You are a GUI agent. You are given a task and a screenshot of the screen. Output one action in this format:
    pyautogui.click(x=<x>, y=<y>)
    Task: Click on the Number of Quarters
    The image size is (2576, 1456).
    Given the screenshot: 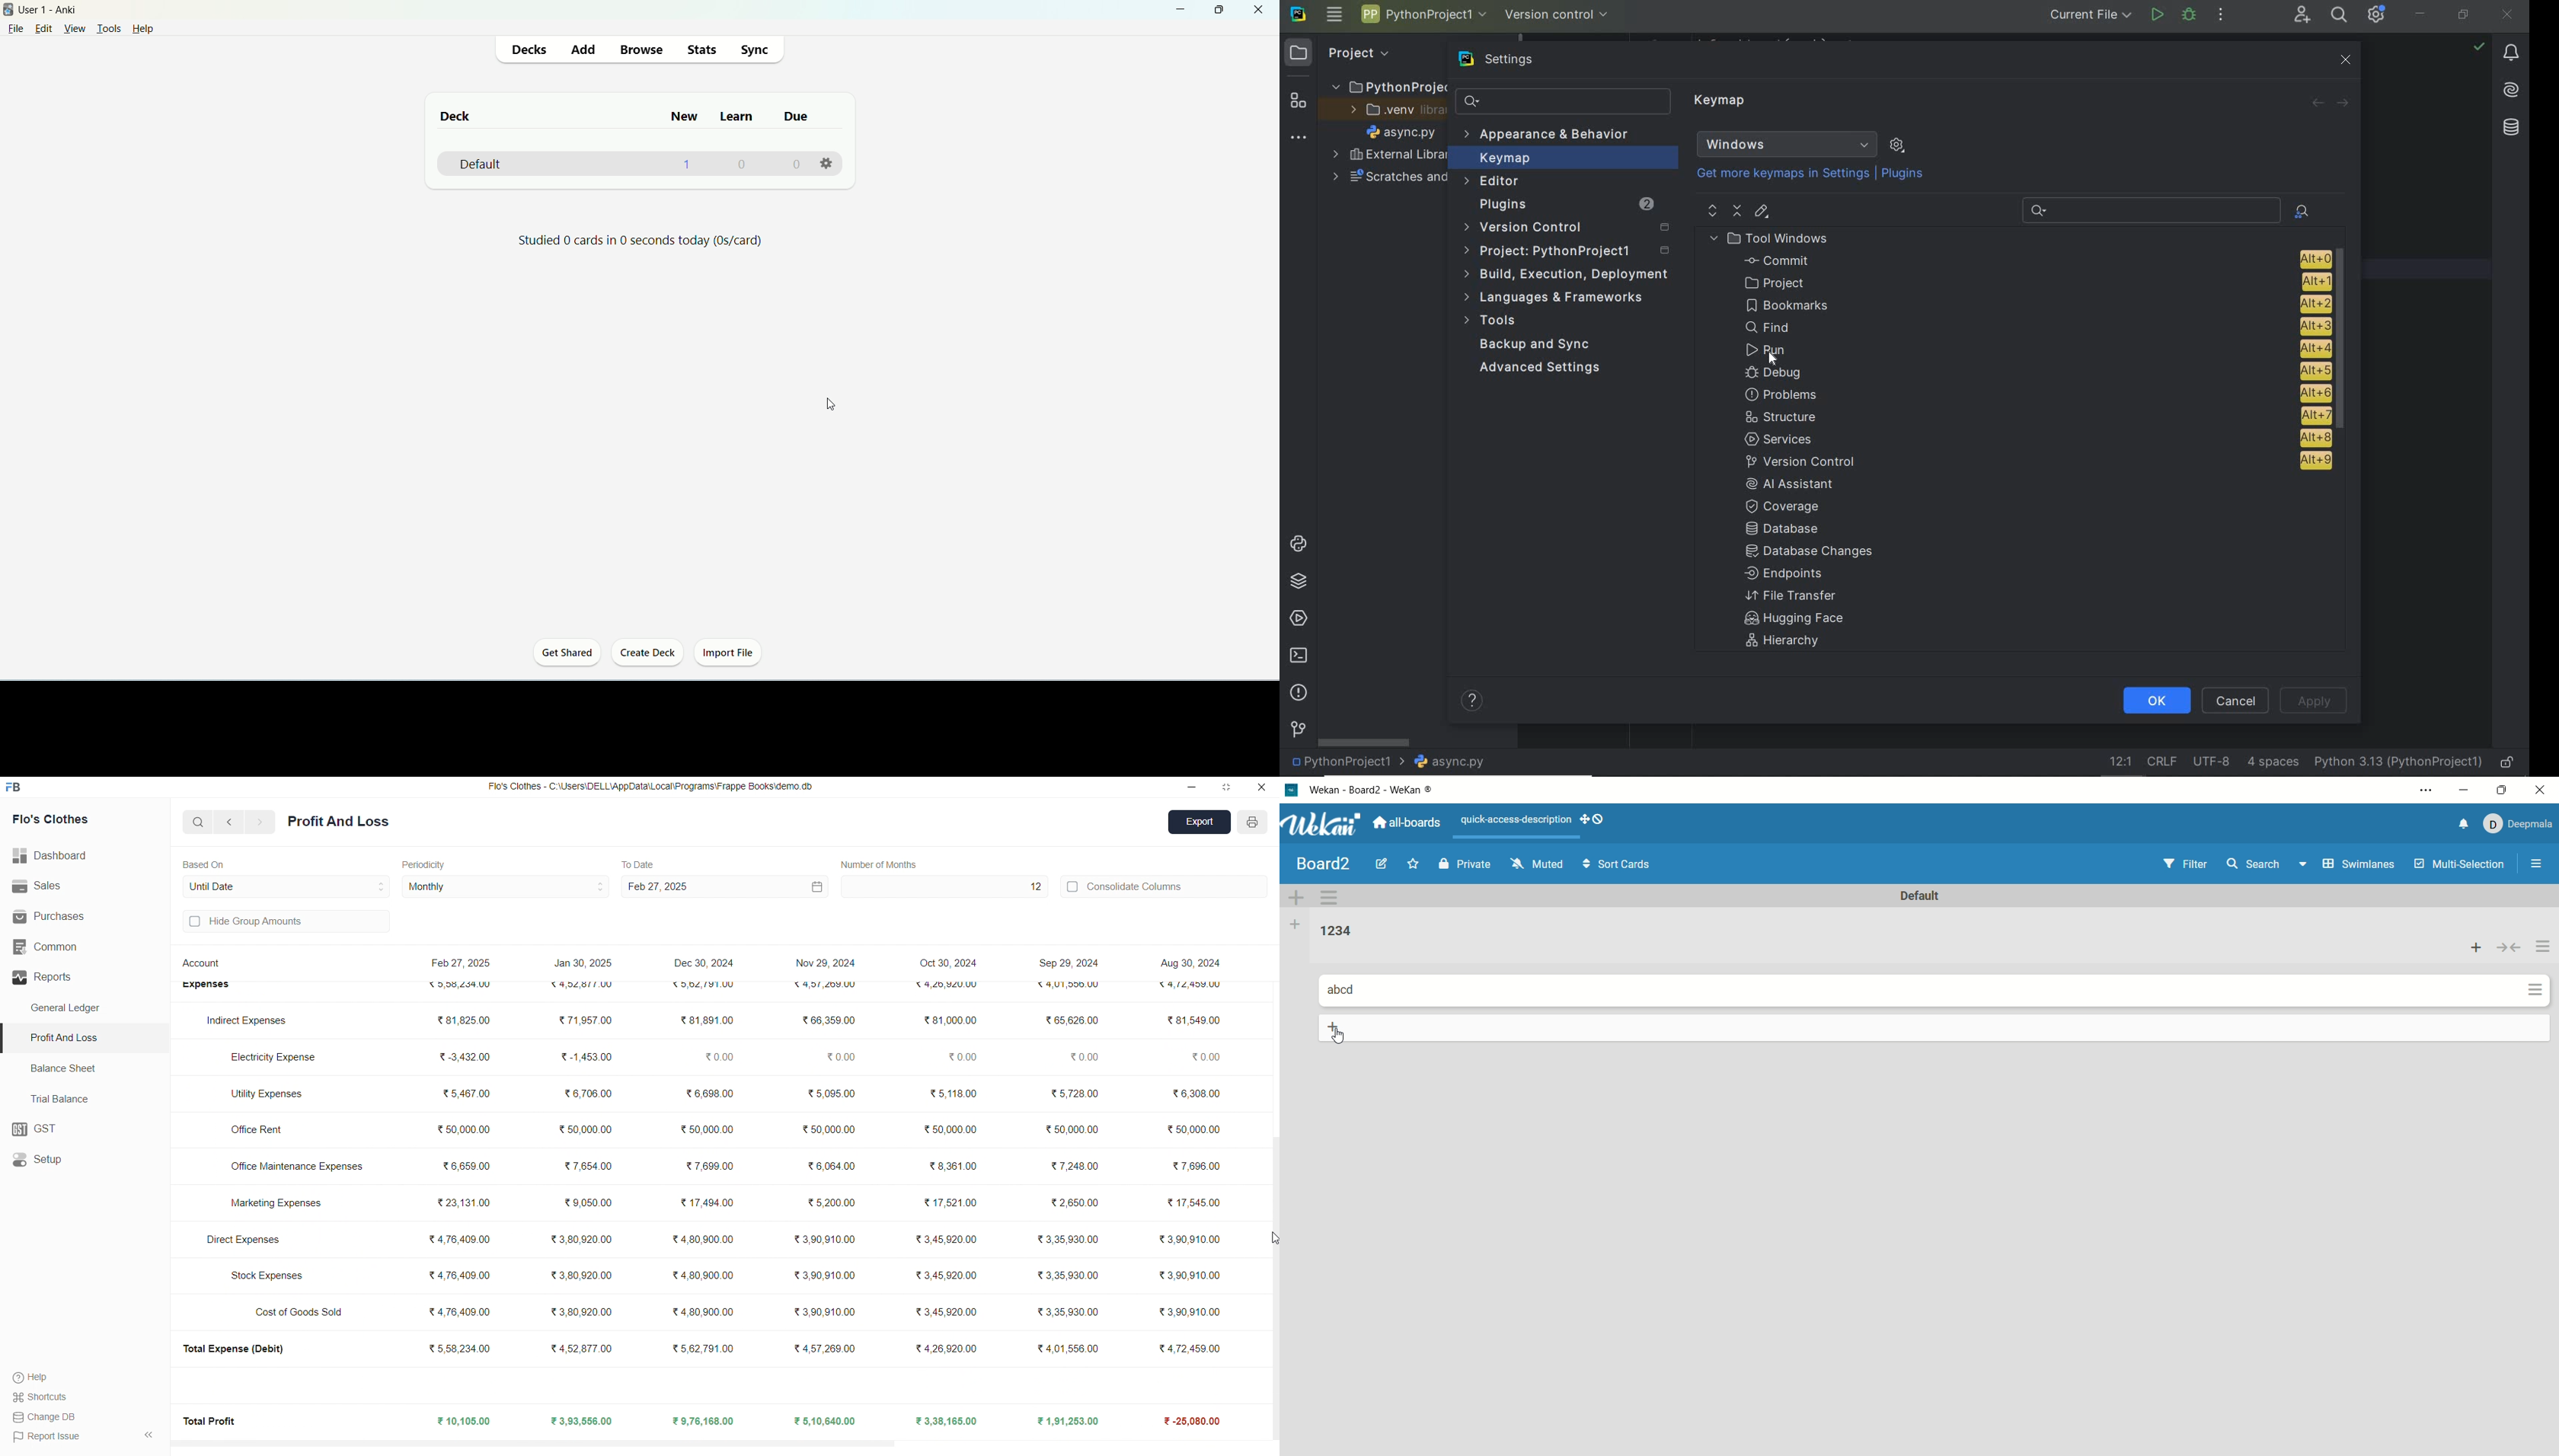 What is the action you would take?
    pyautogui.click(x=883, y=864)
    